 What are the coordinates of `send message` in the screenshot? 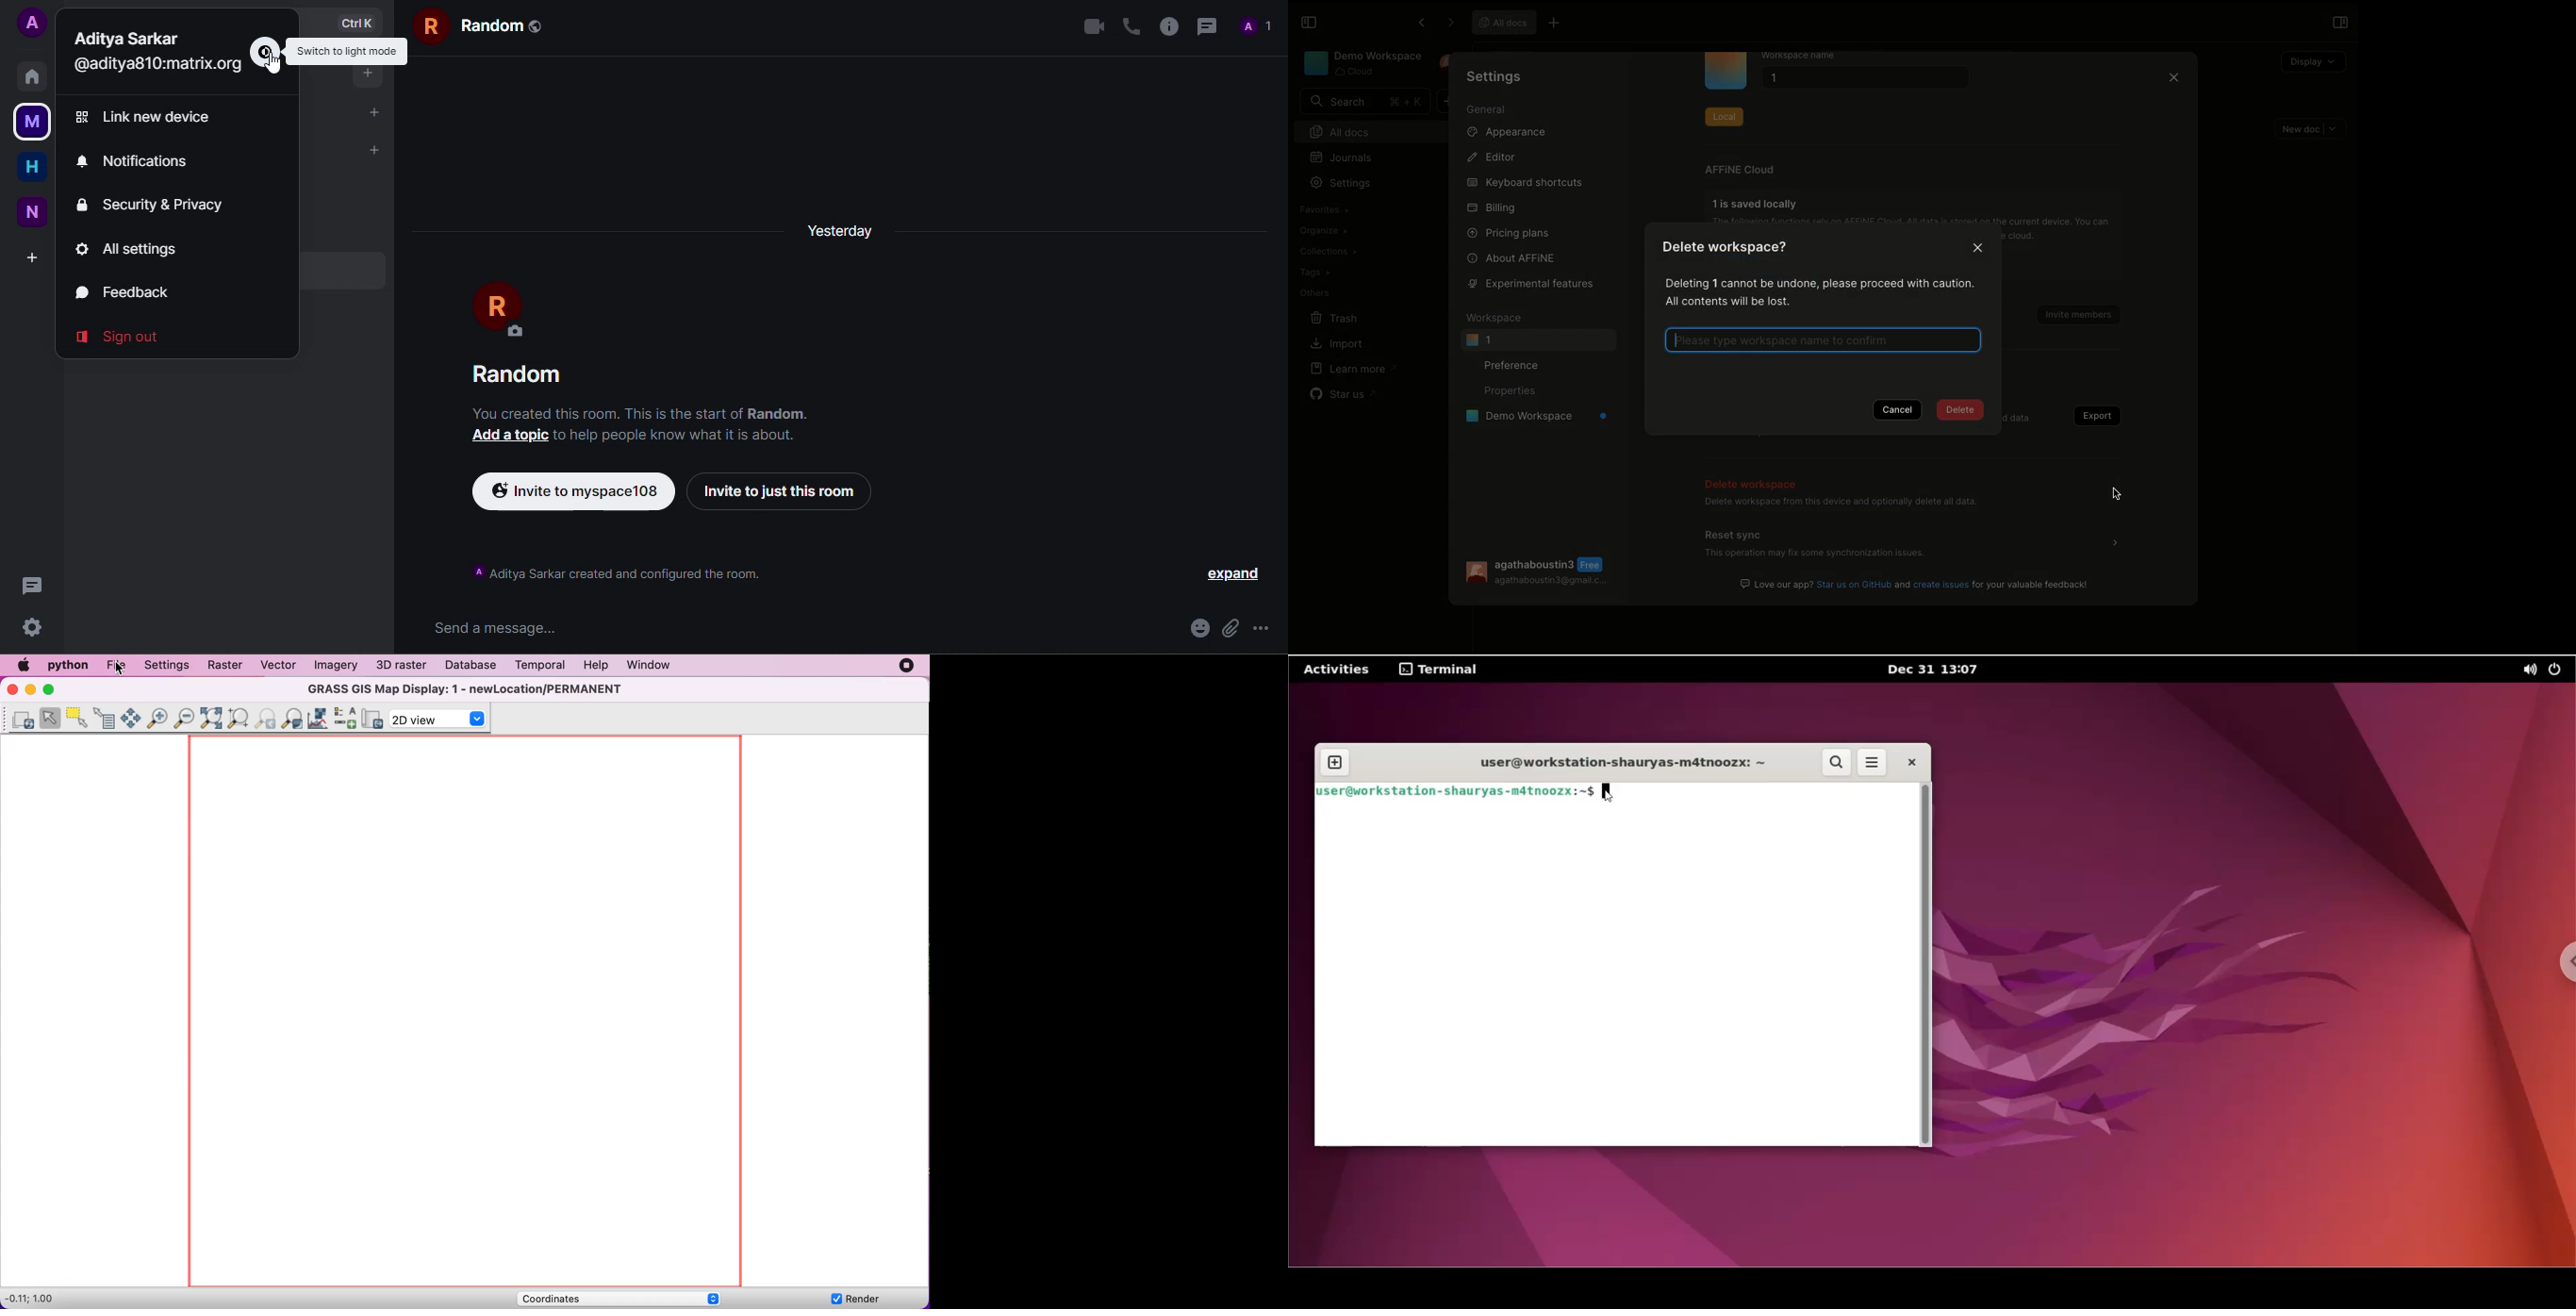 It's located at (493, 629).